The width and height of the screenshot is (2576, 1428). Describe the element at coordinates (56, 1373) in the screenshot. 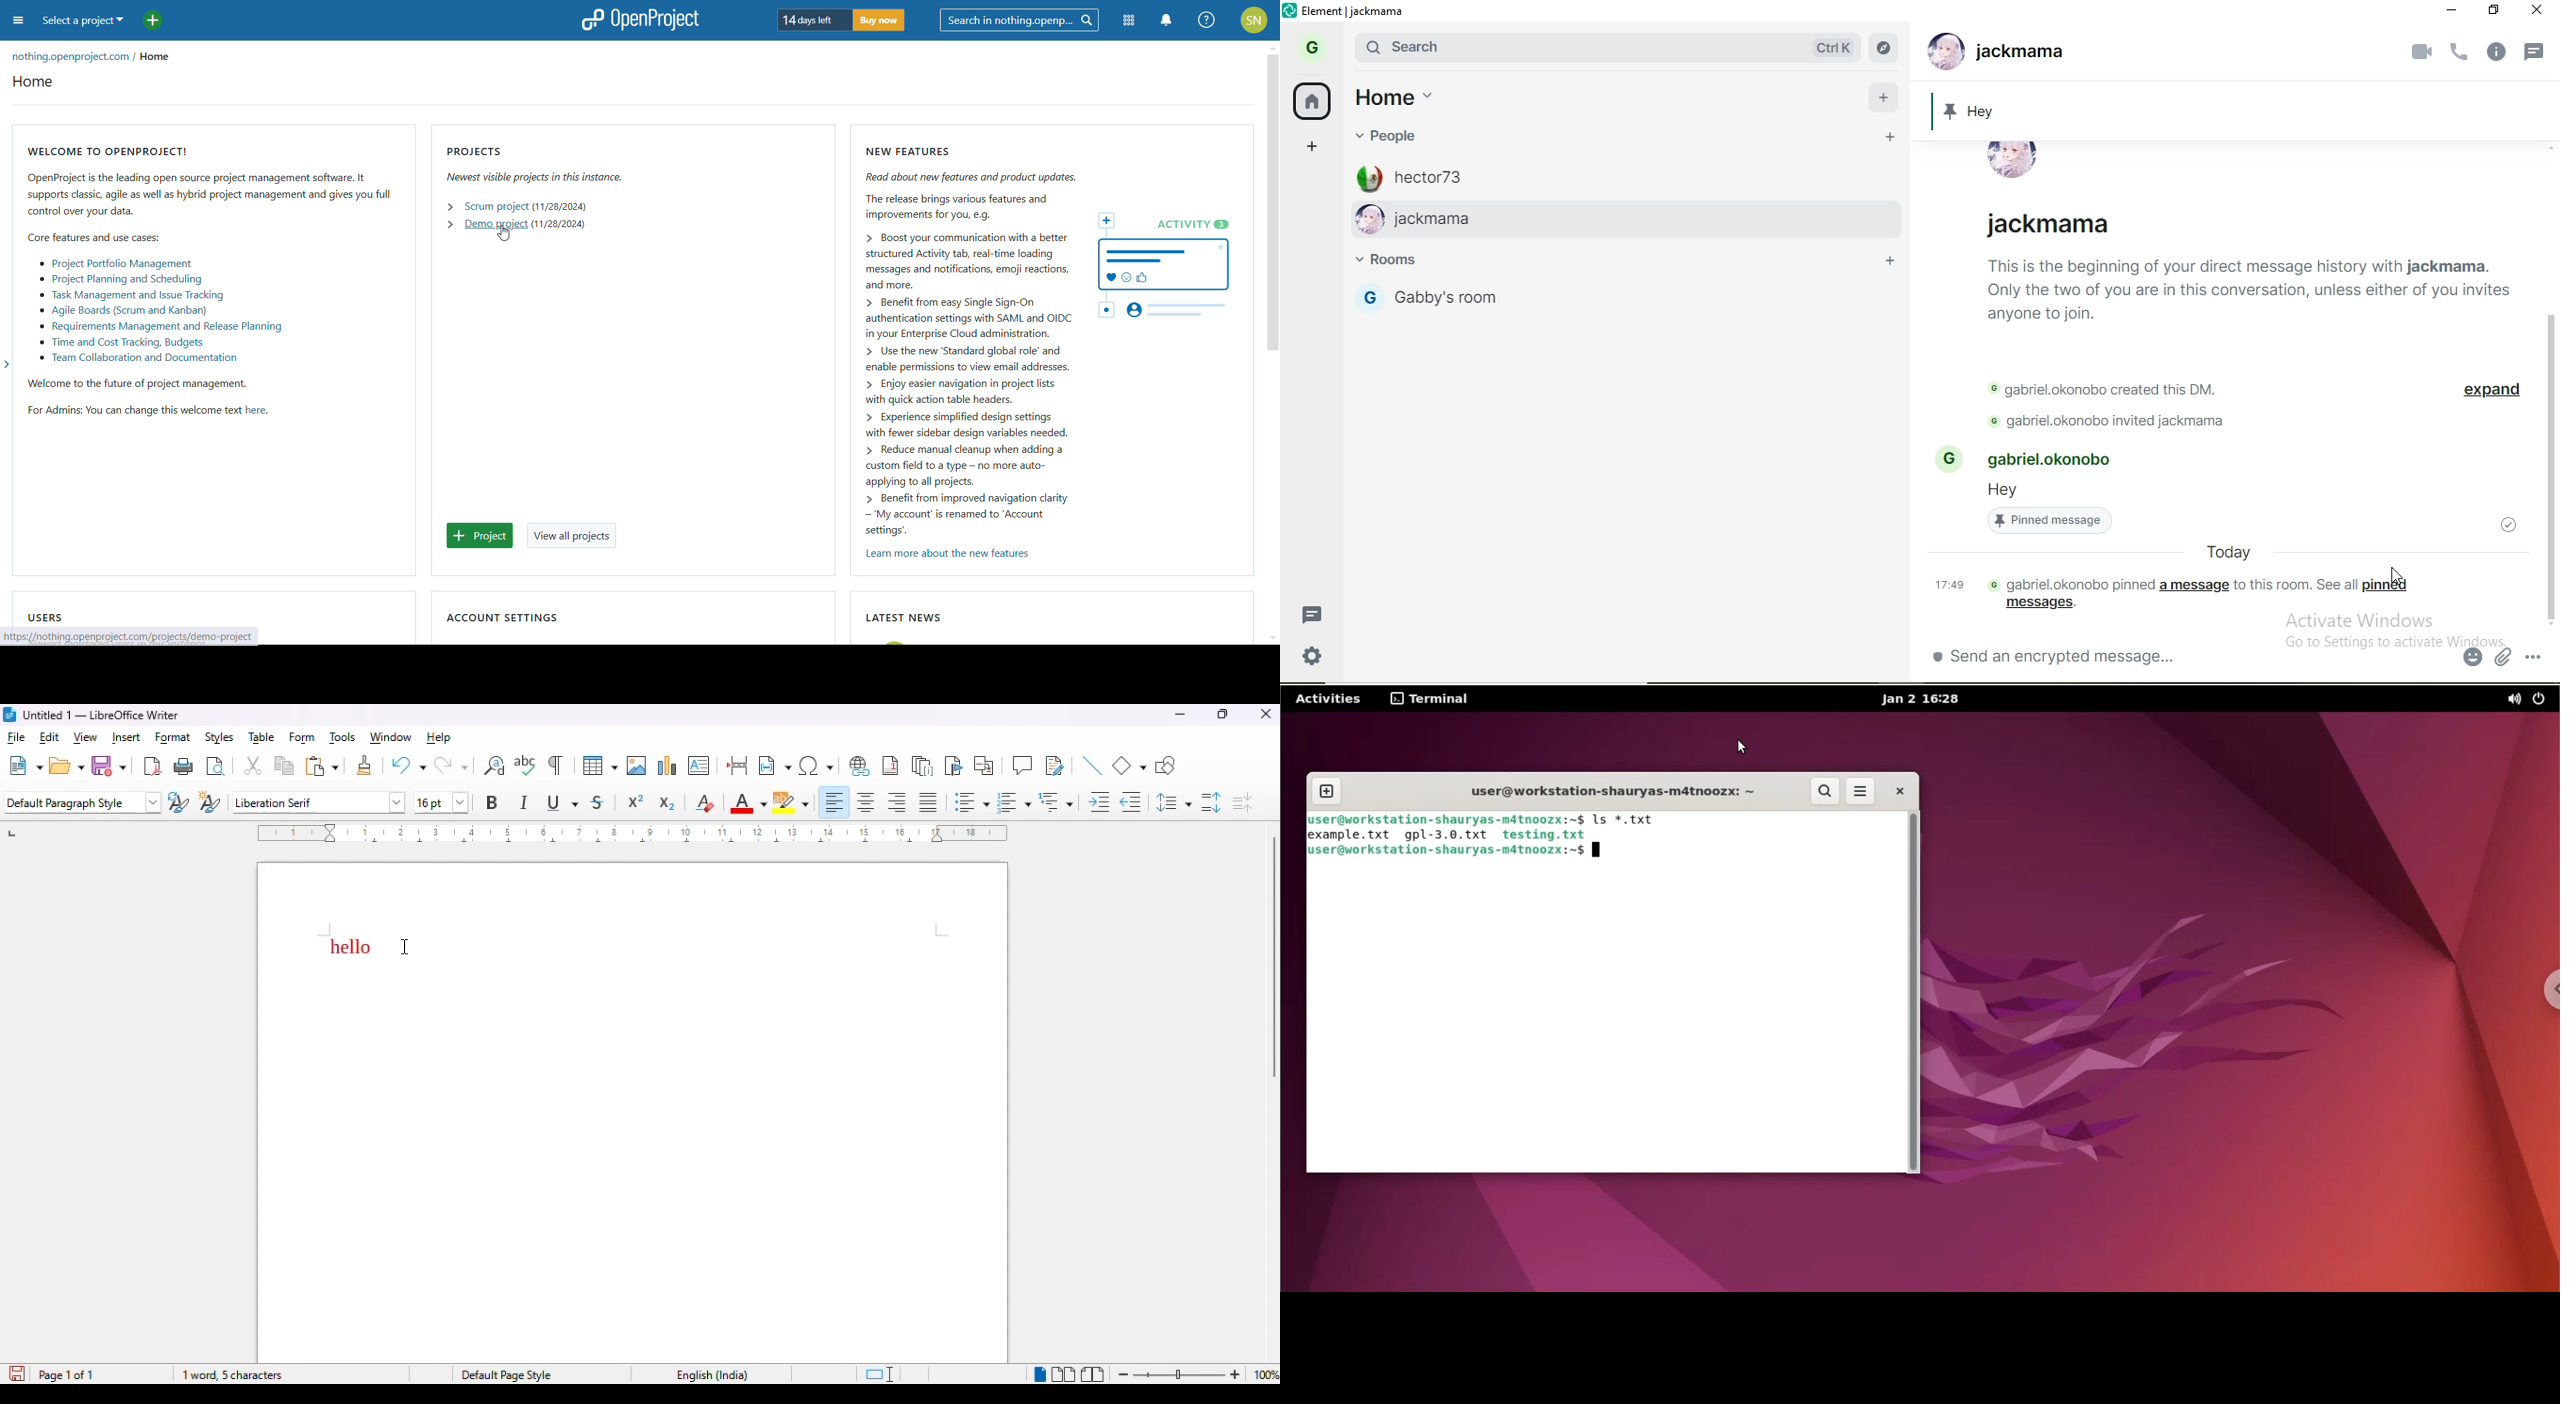

I see ` Paget 1 of 1` at that location.